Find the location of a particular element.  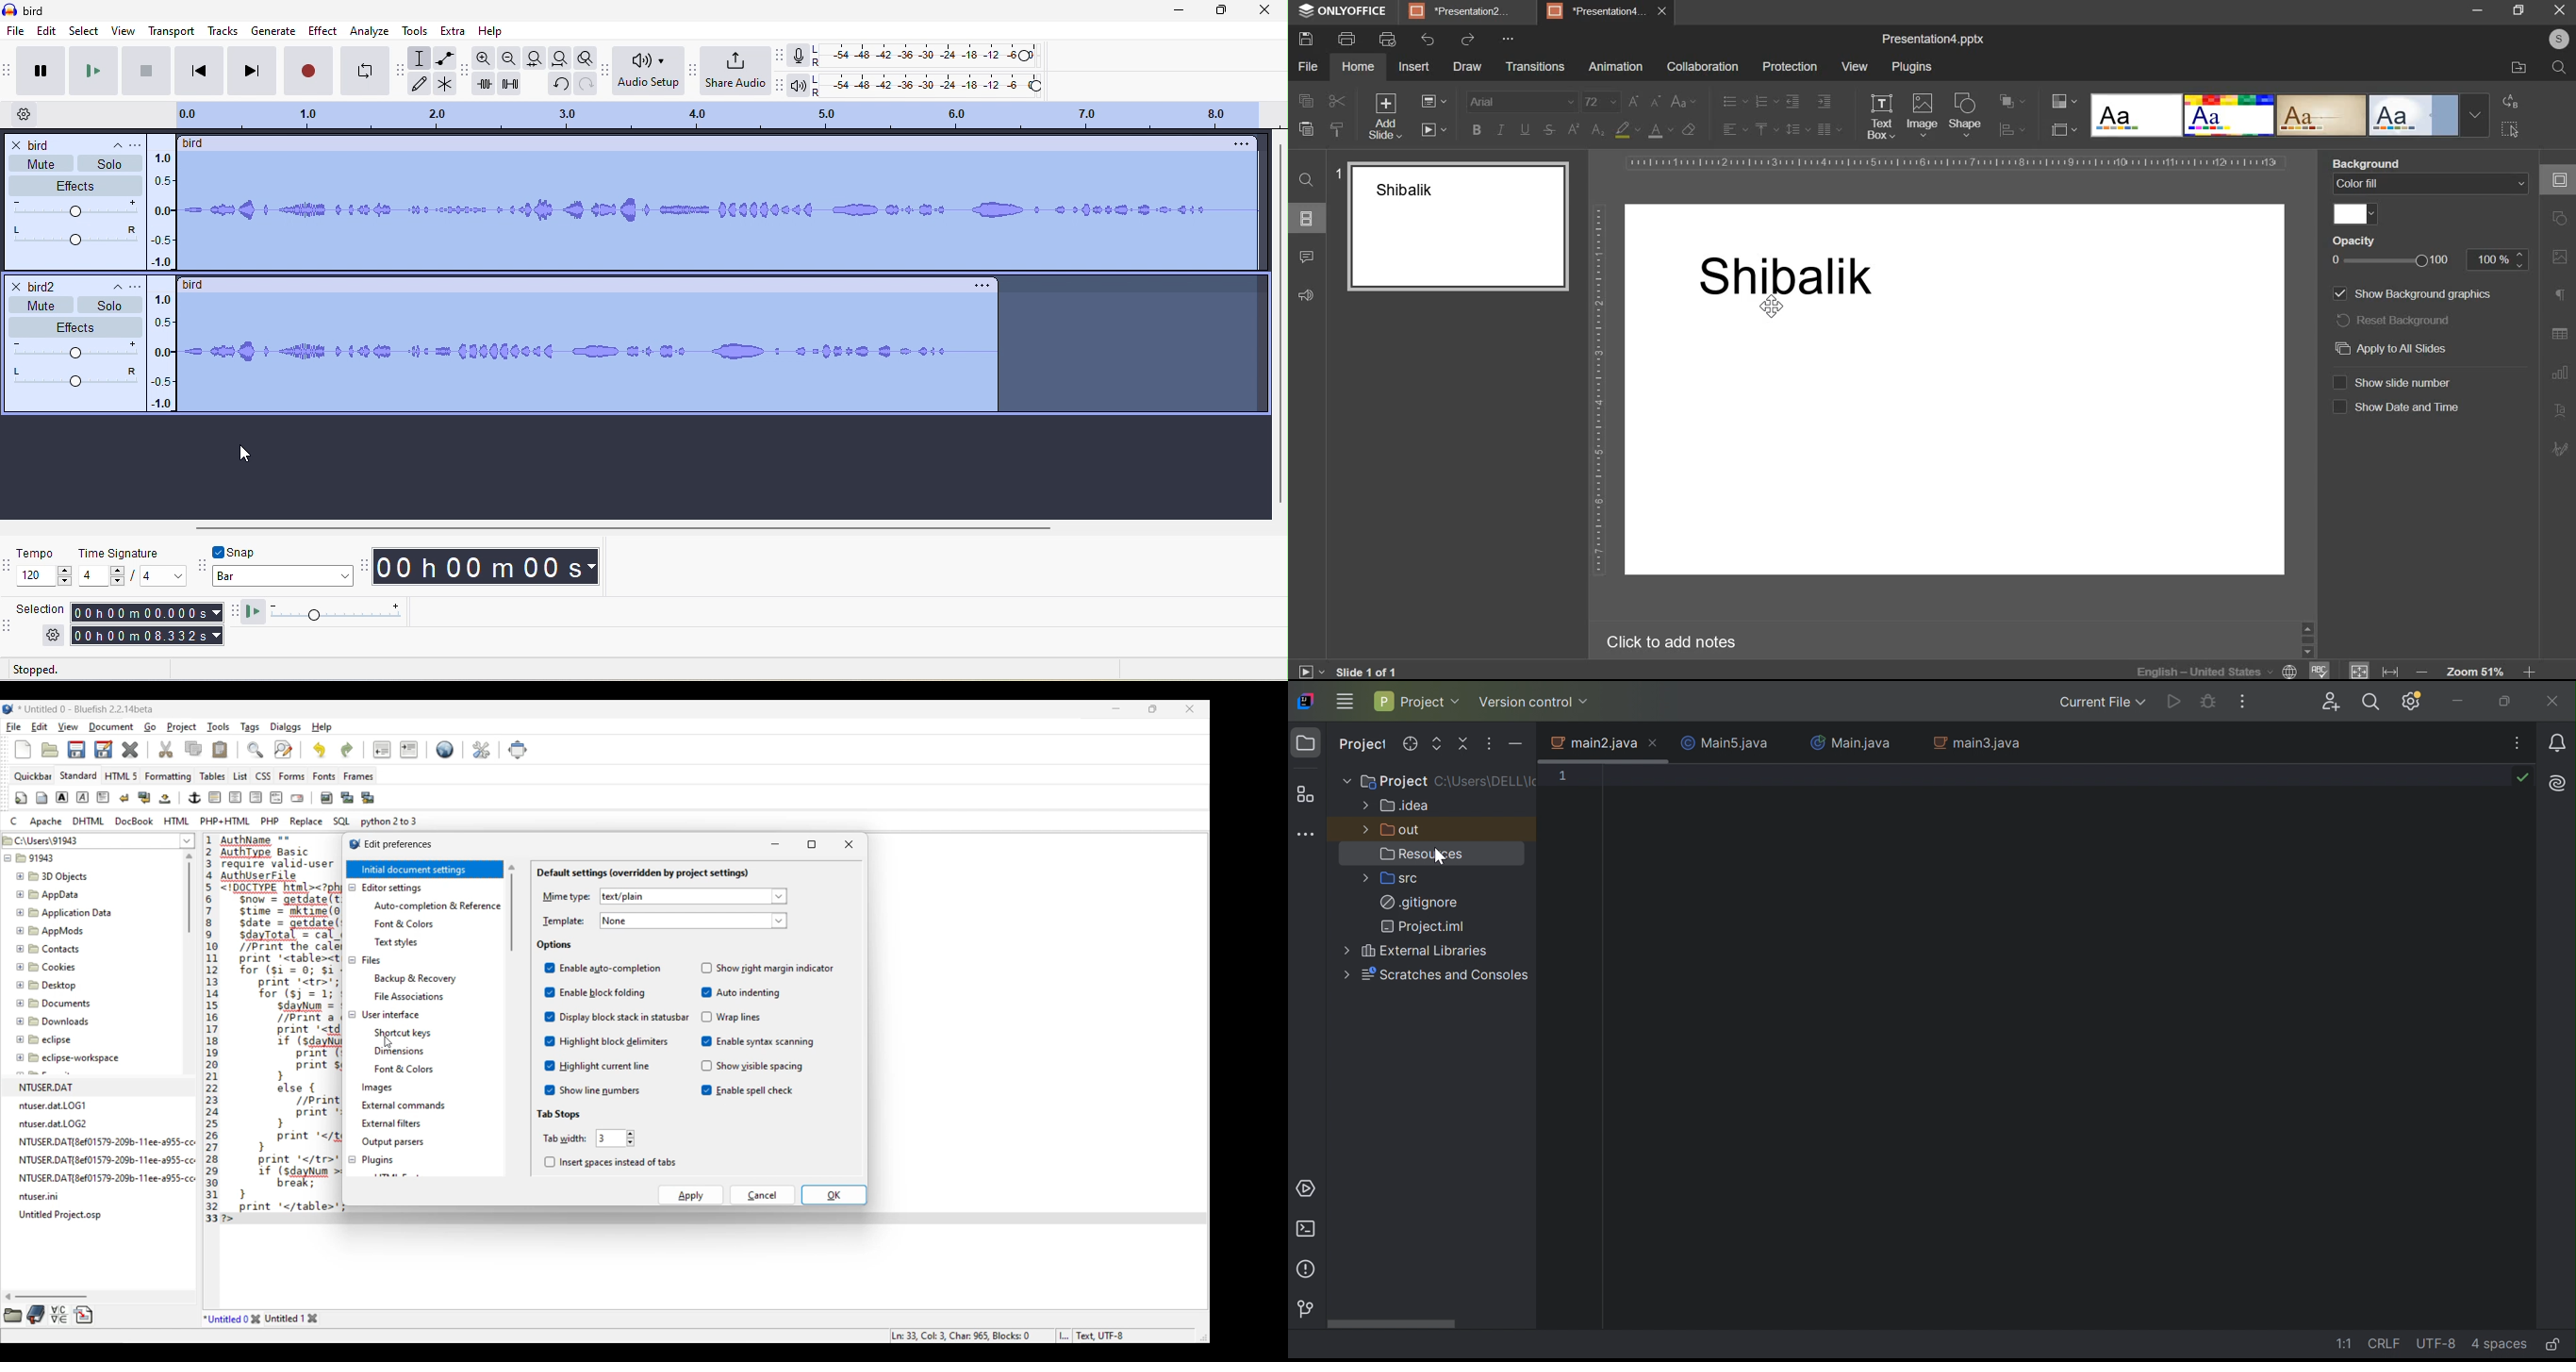

Vertical slide bar is located at coordinates (512, 908).